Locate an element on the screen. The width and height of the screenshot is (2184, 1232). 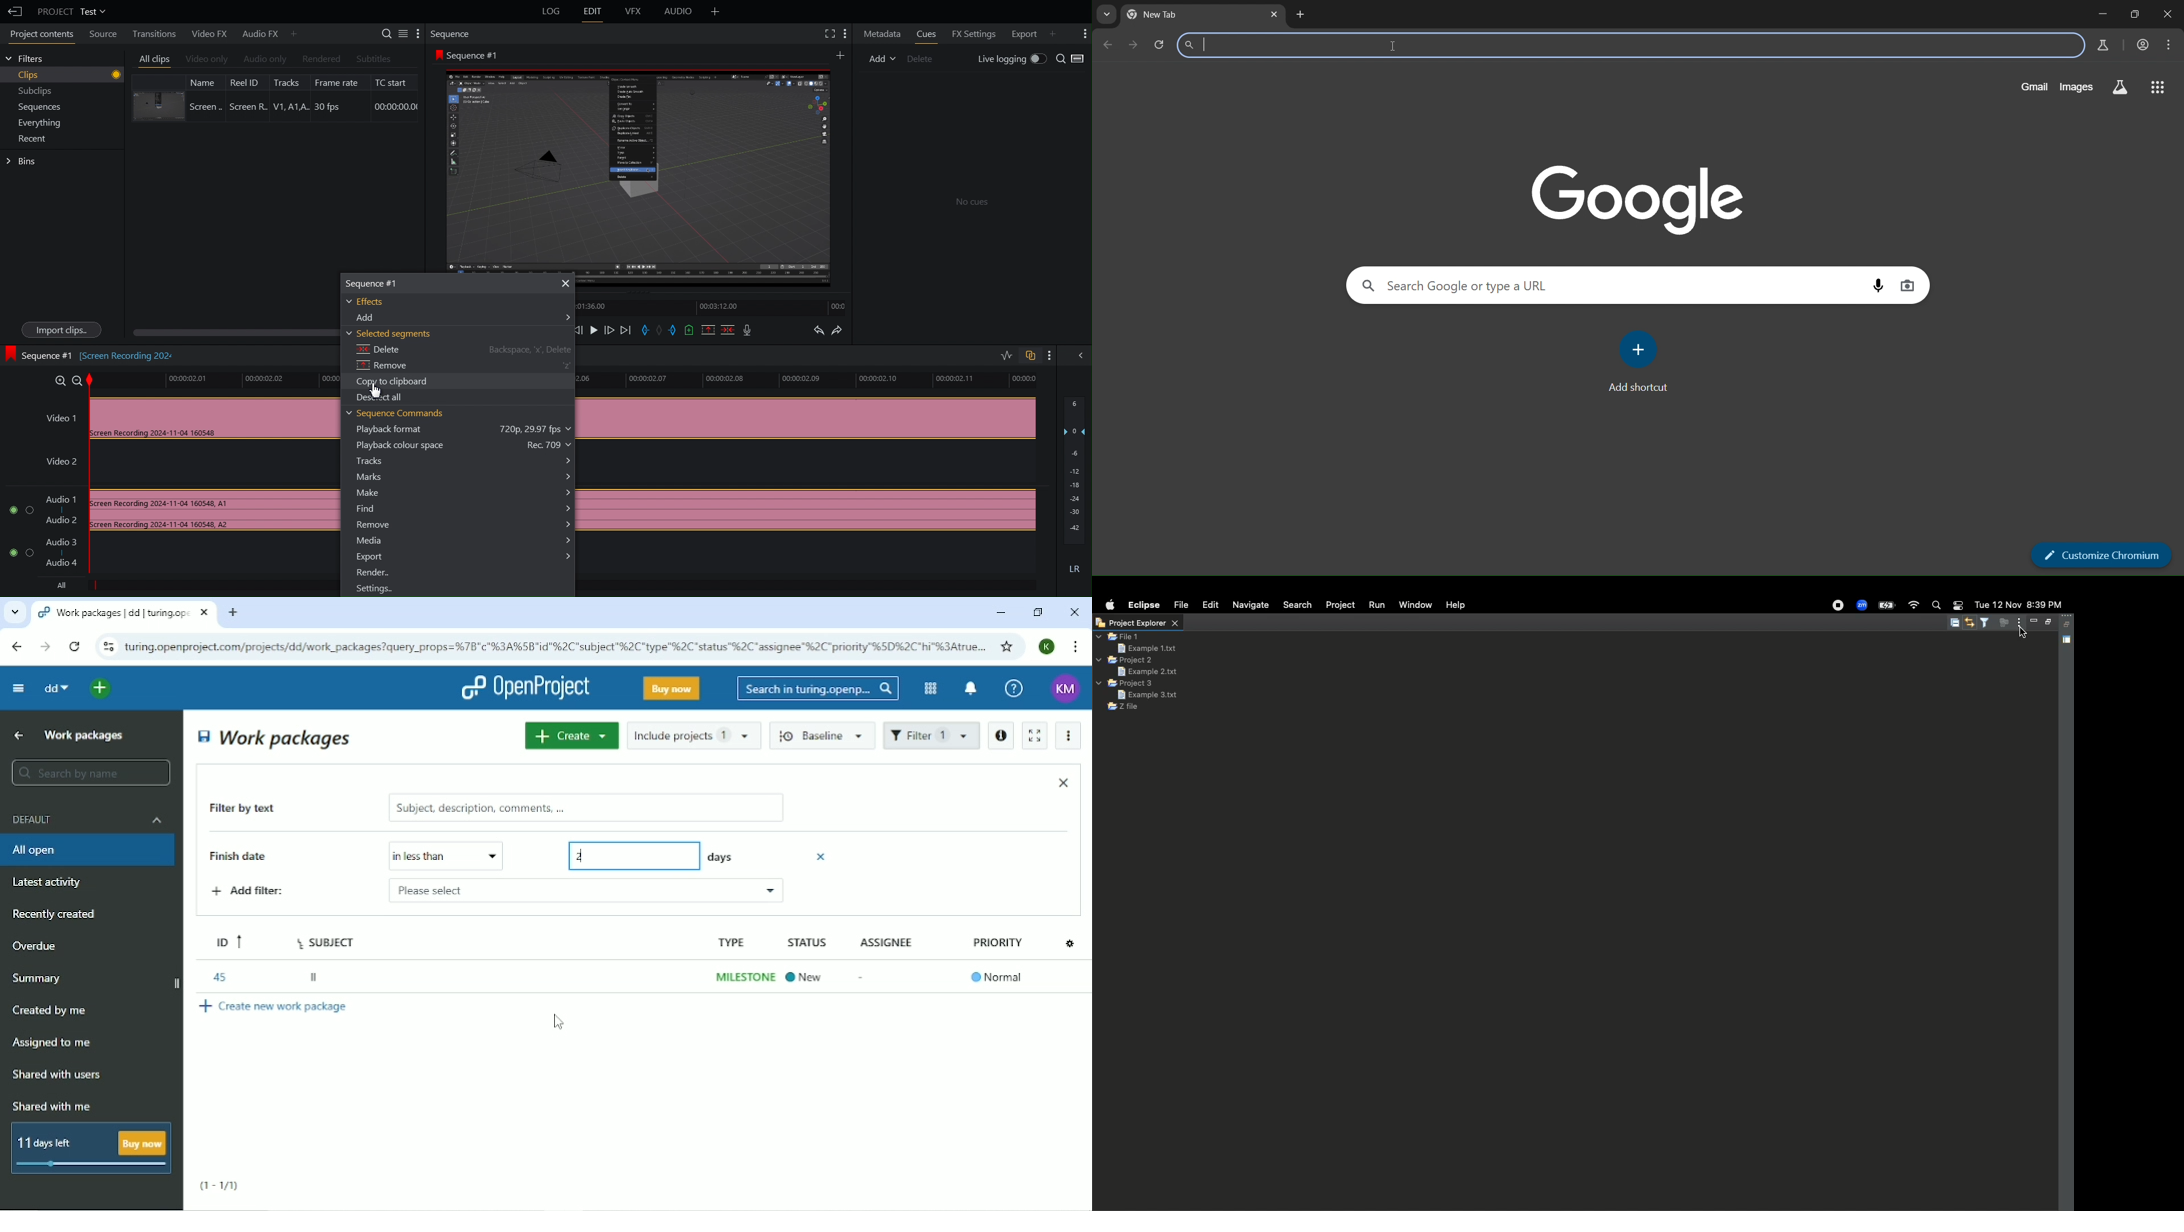
Overdue is located at coordinates (37, 947).